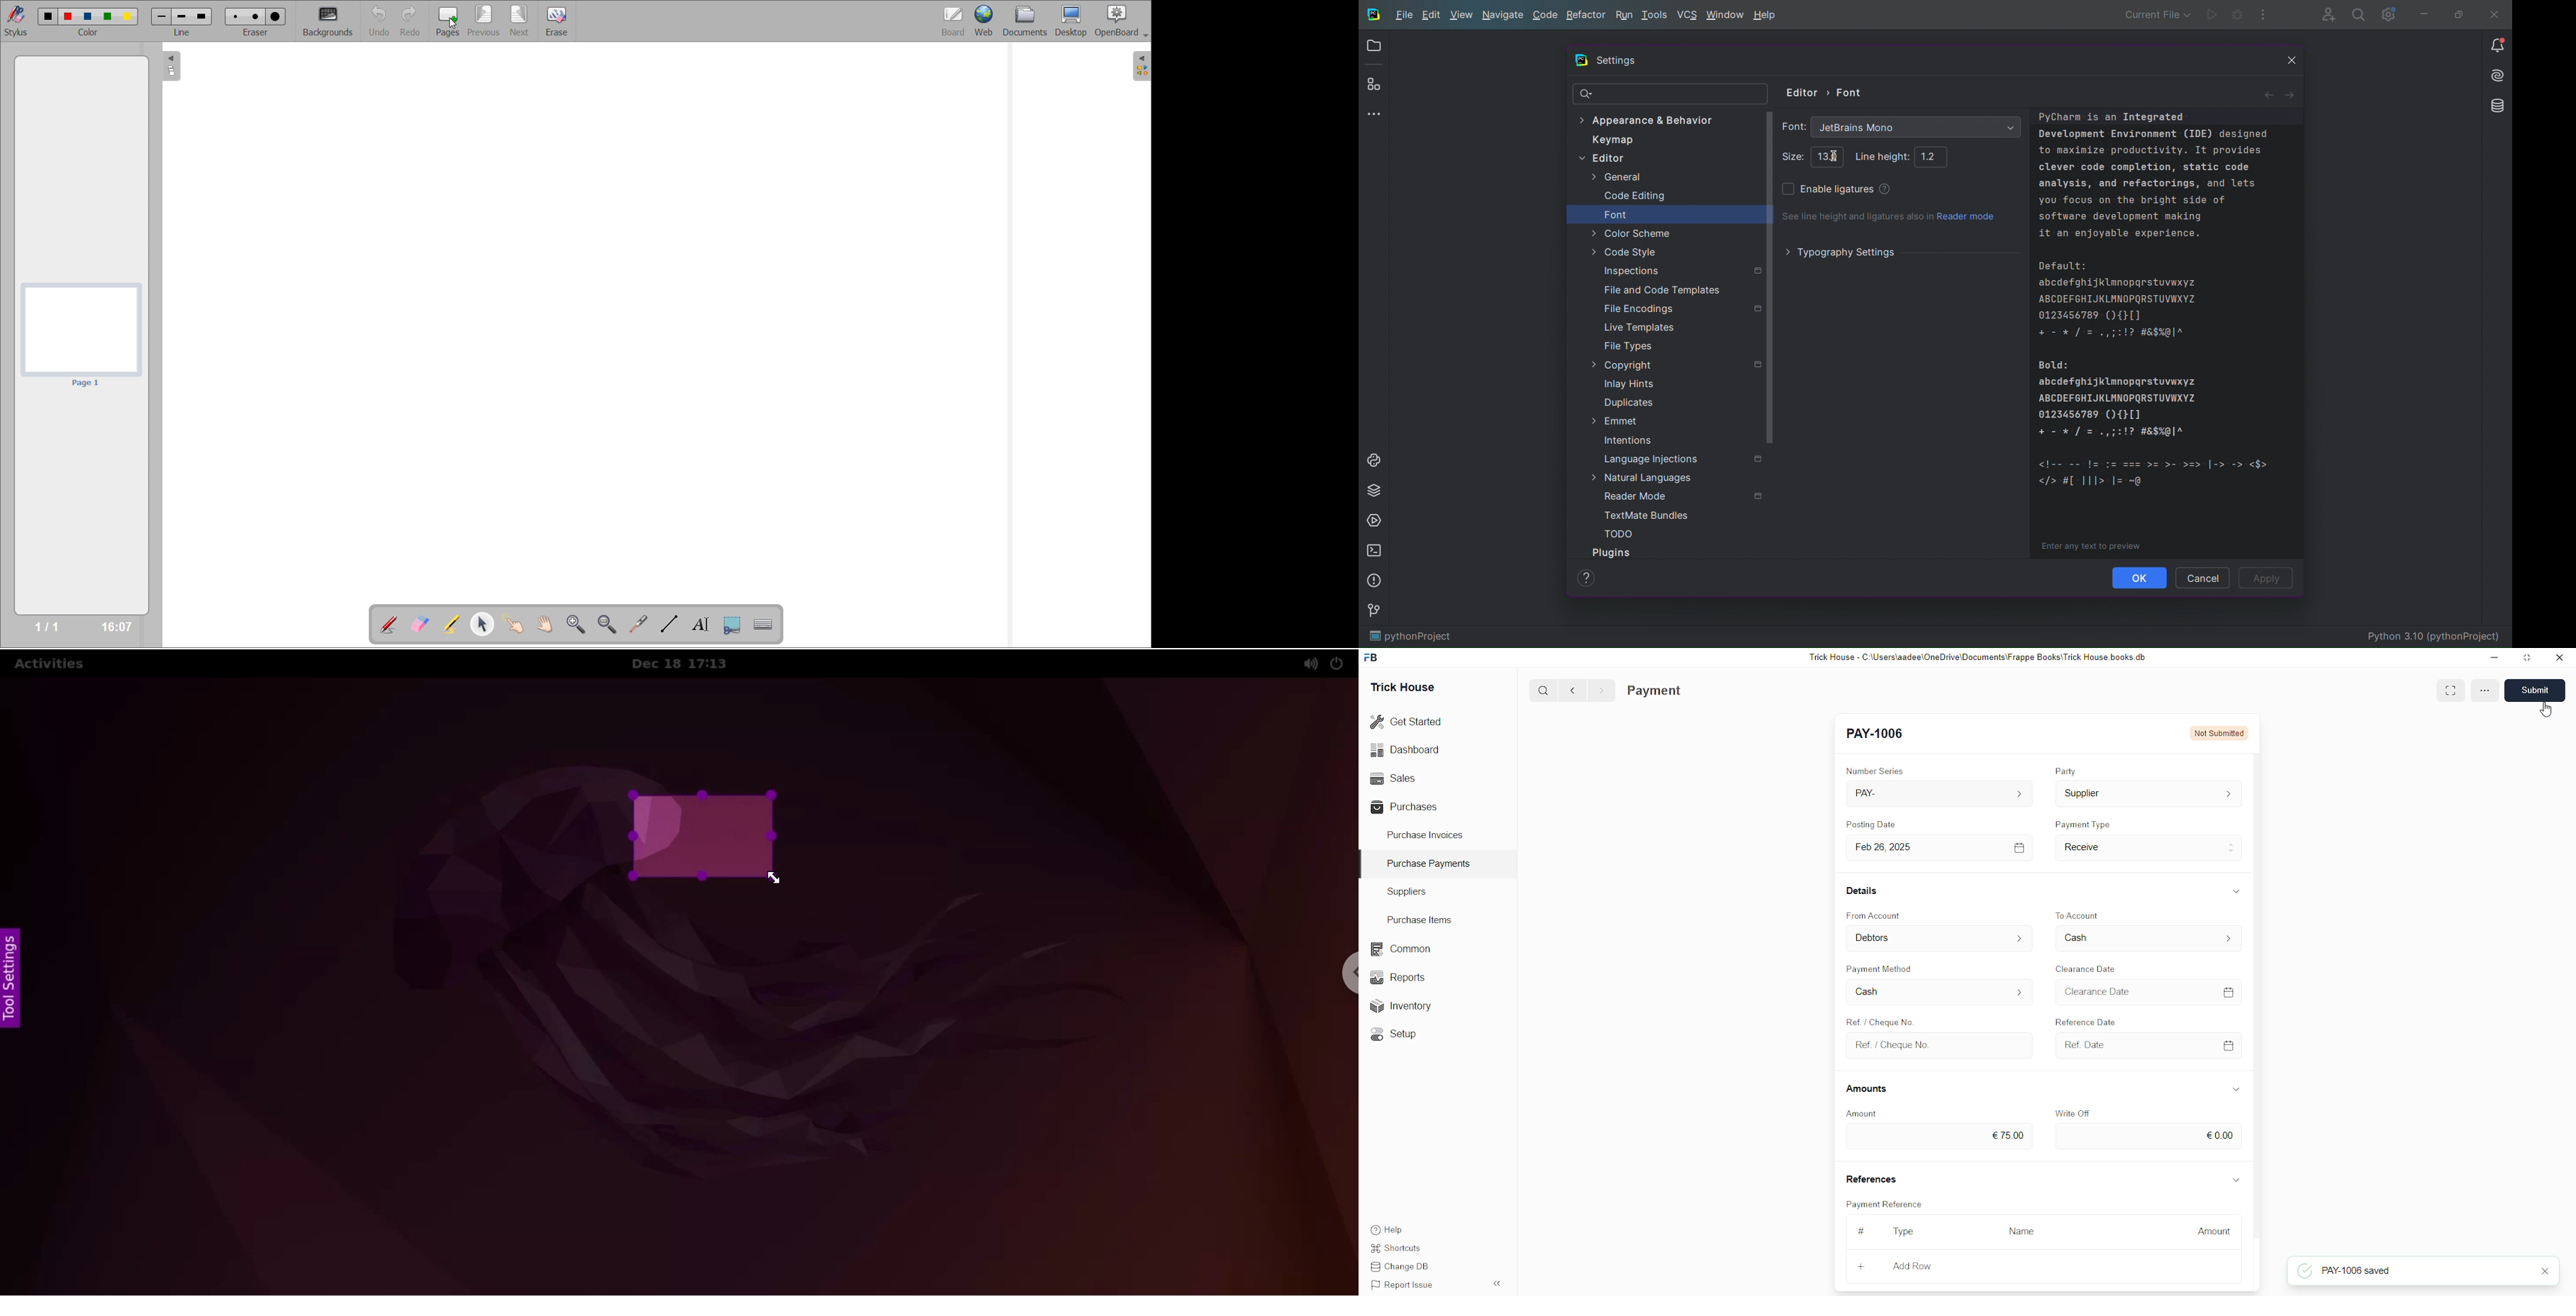 Image resolution: width=2576 pixels, height=1316 pixels. I want to click on Python Console, so click(1376, 458).